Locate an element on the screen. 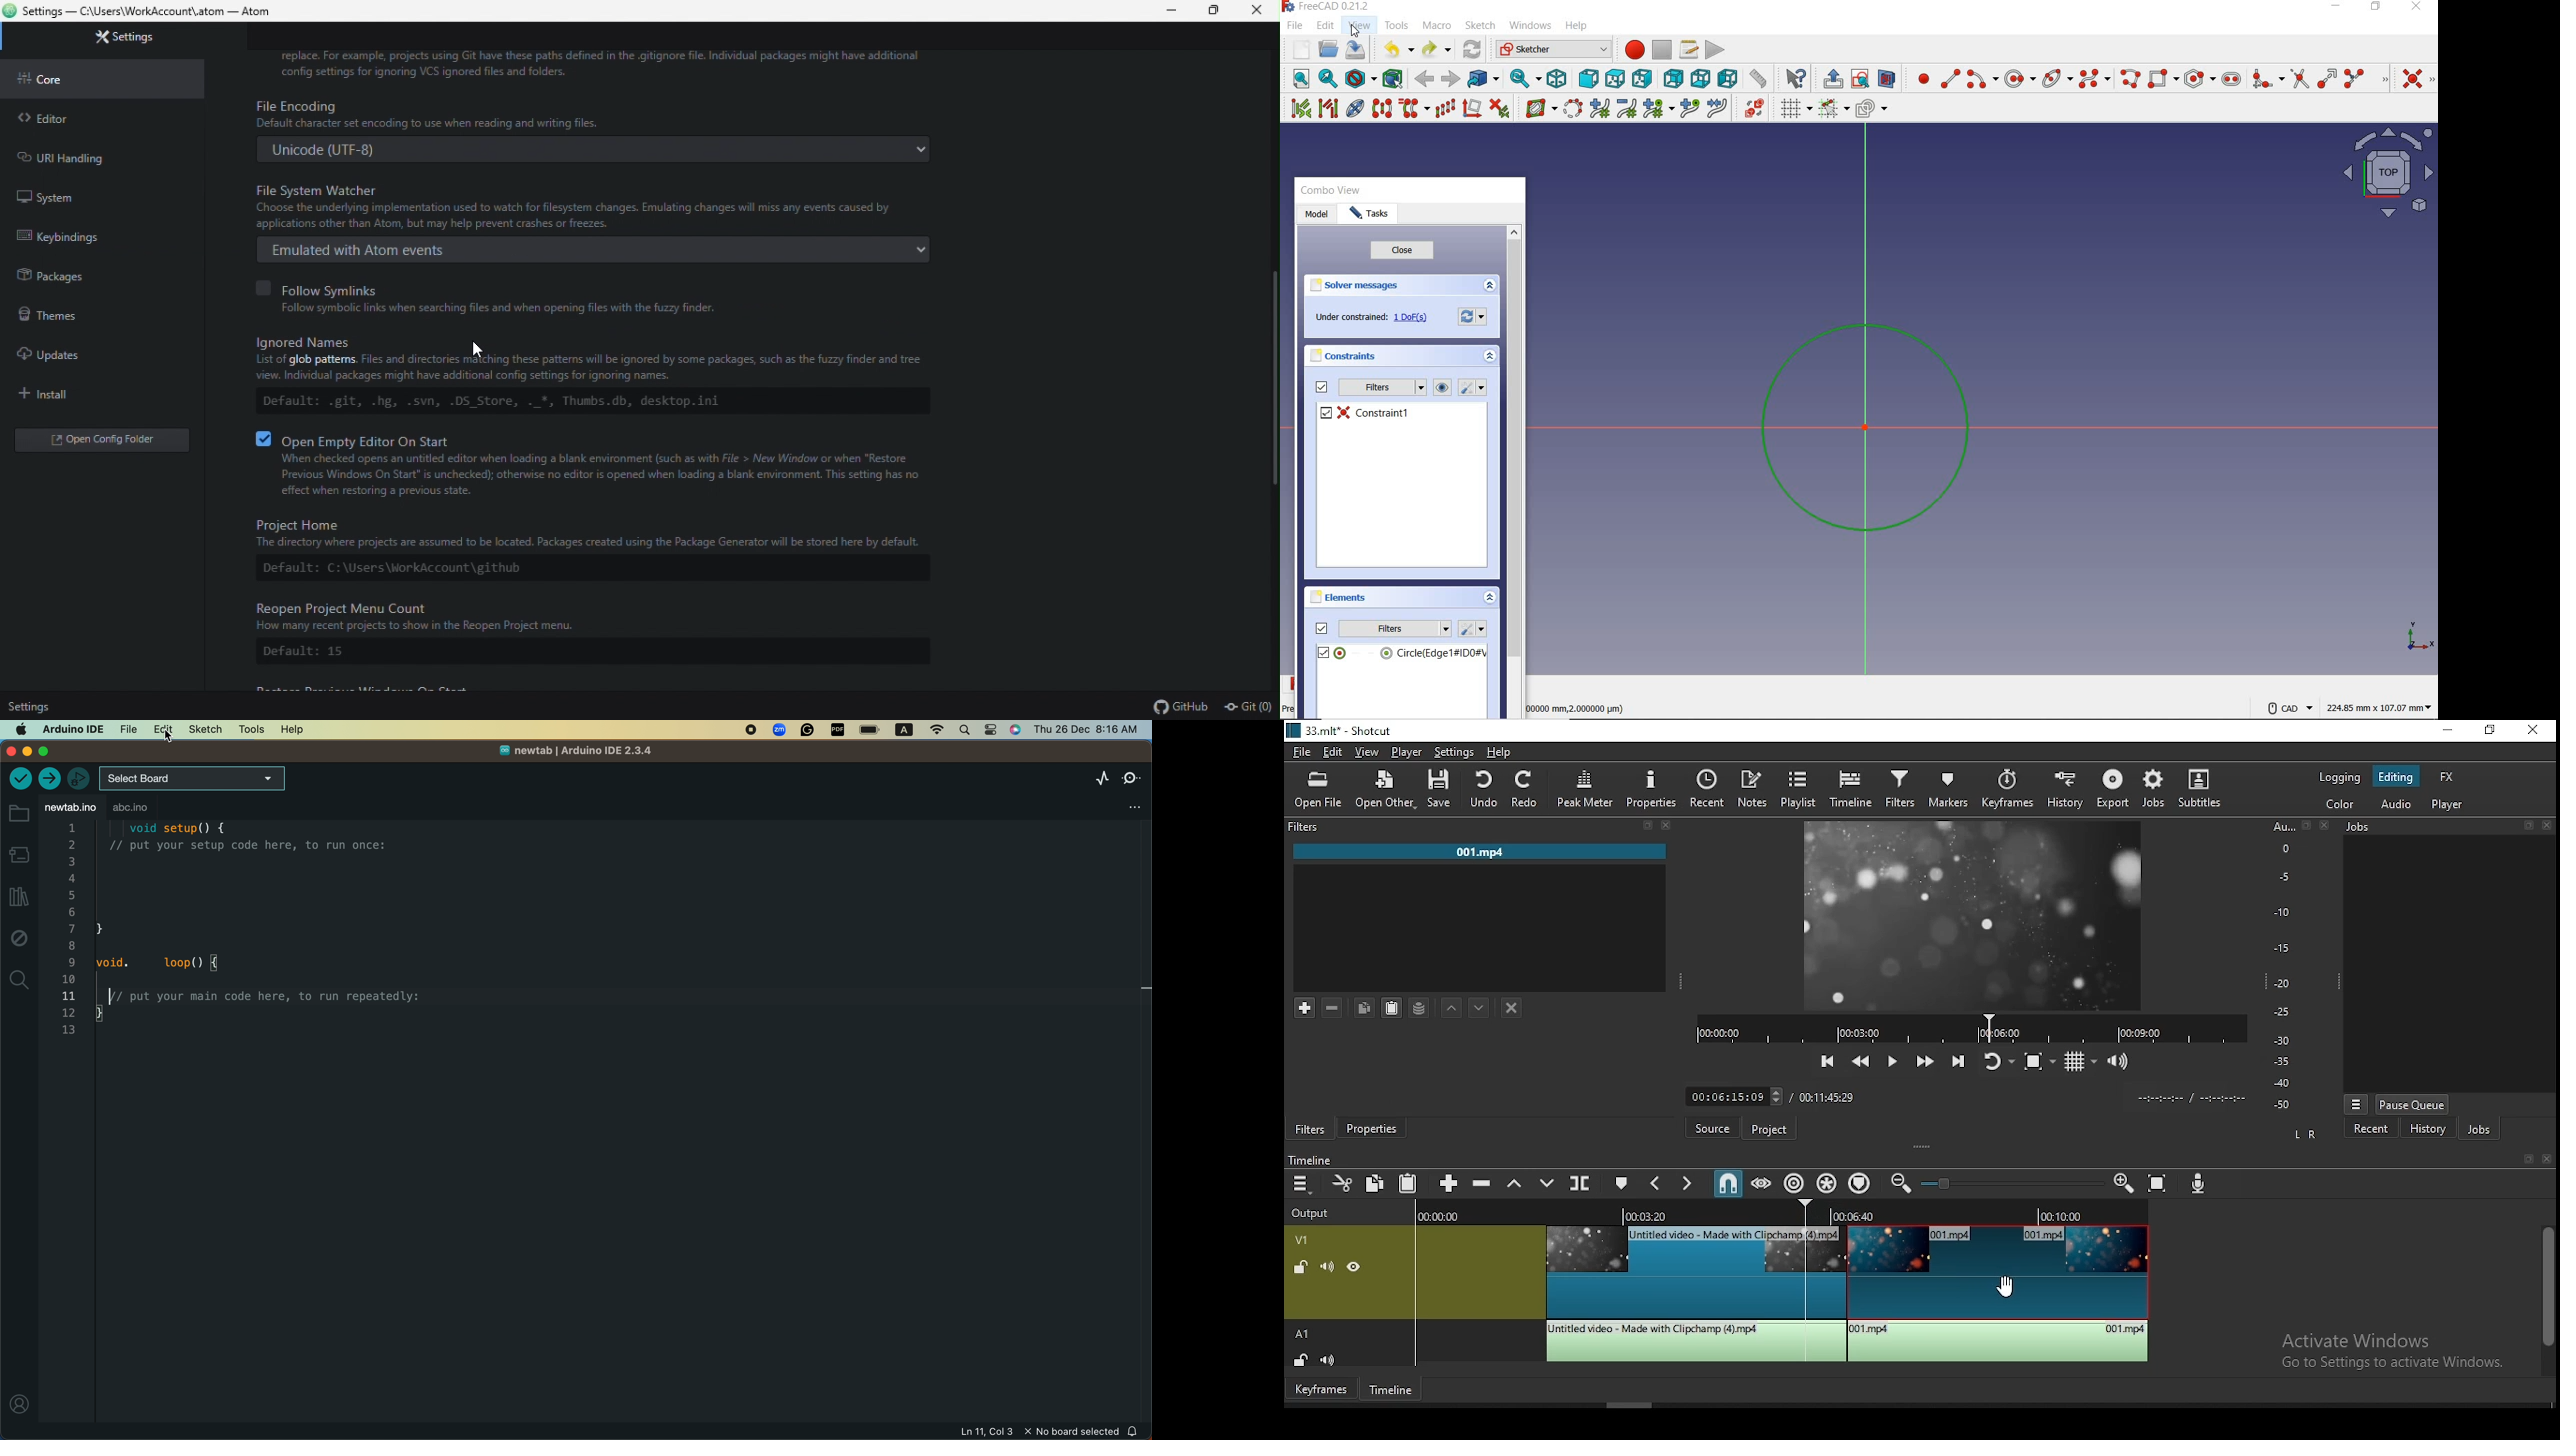 Image resolution: width=2576 pixels, height=1456 pixels. draw style is located at coordinates (1359, 79).